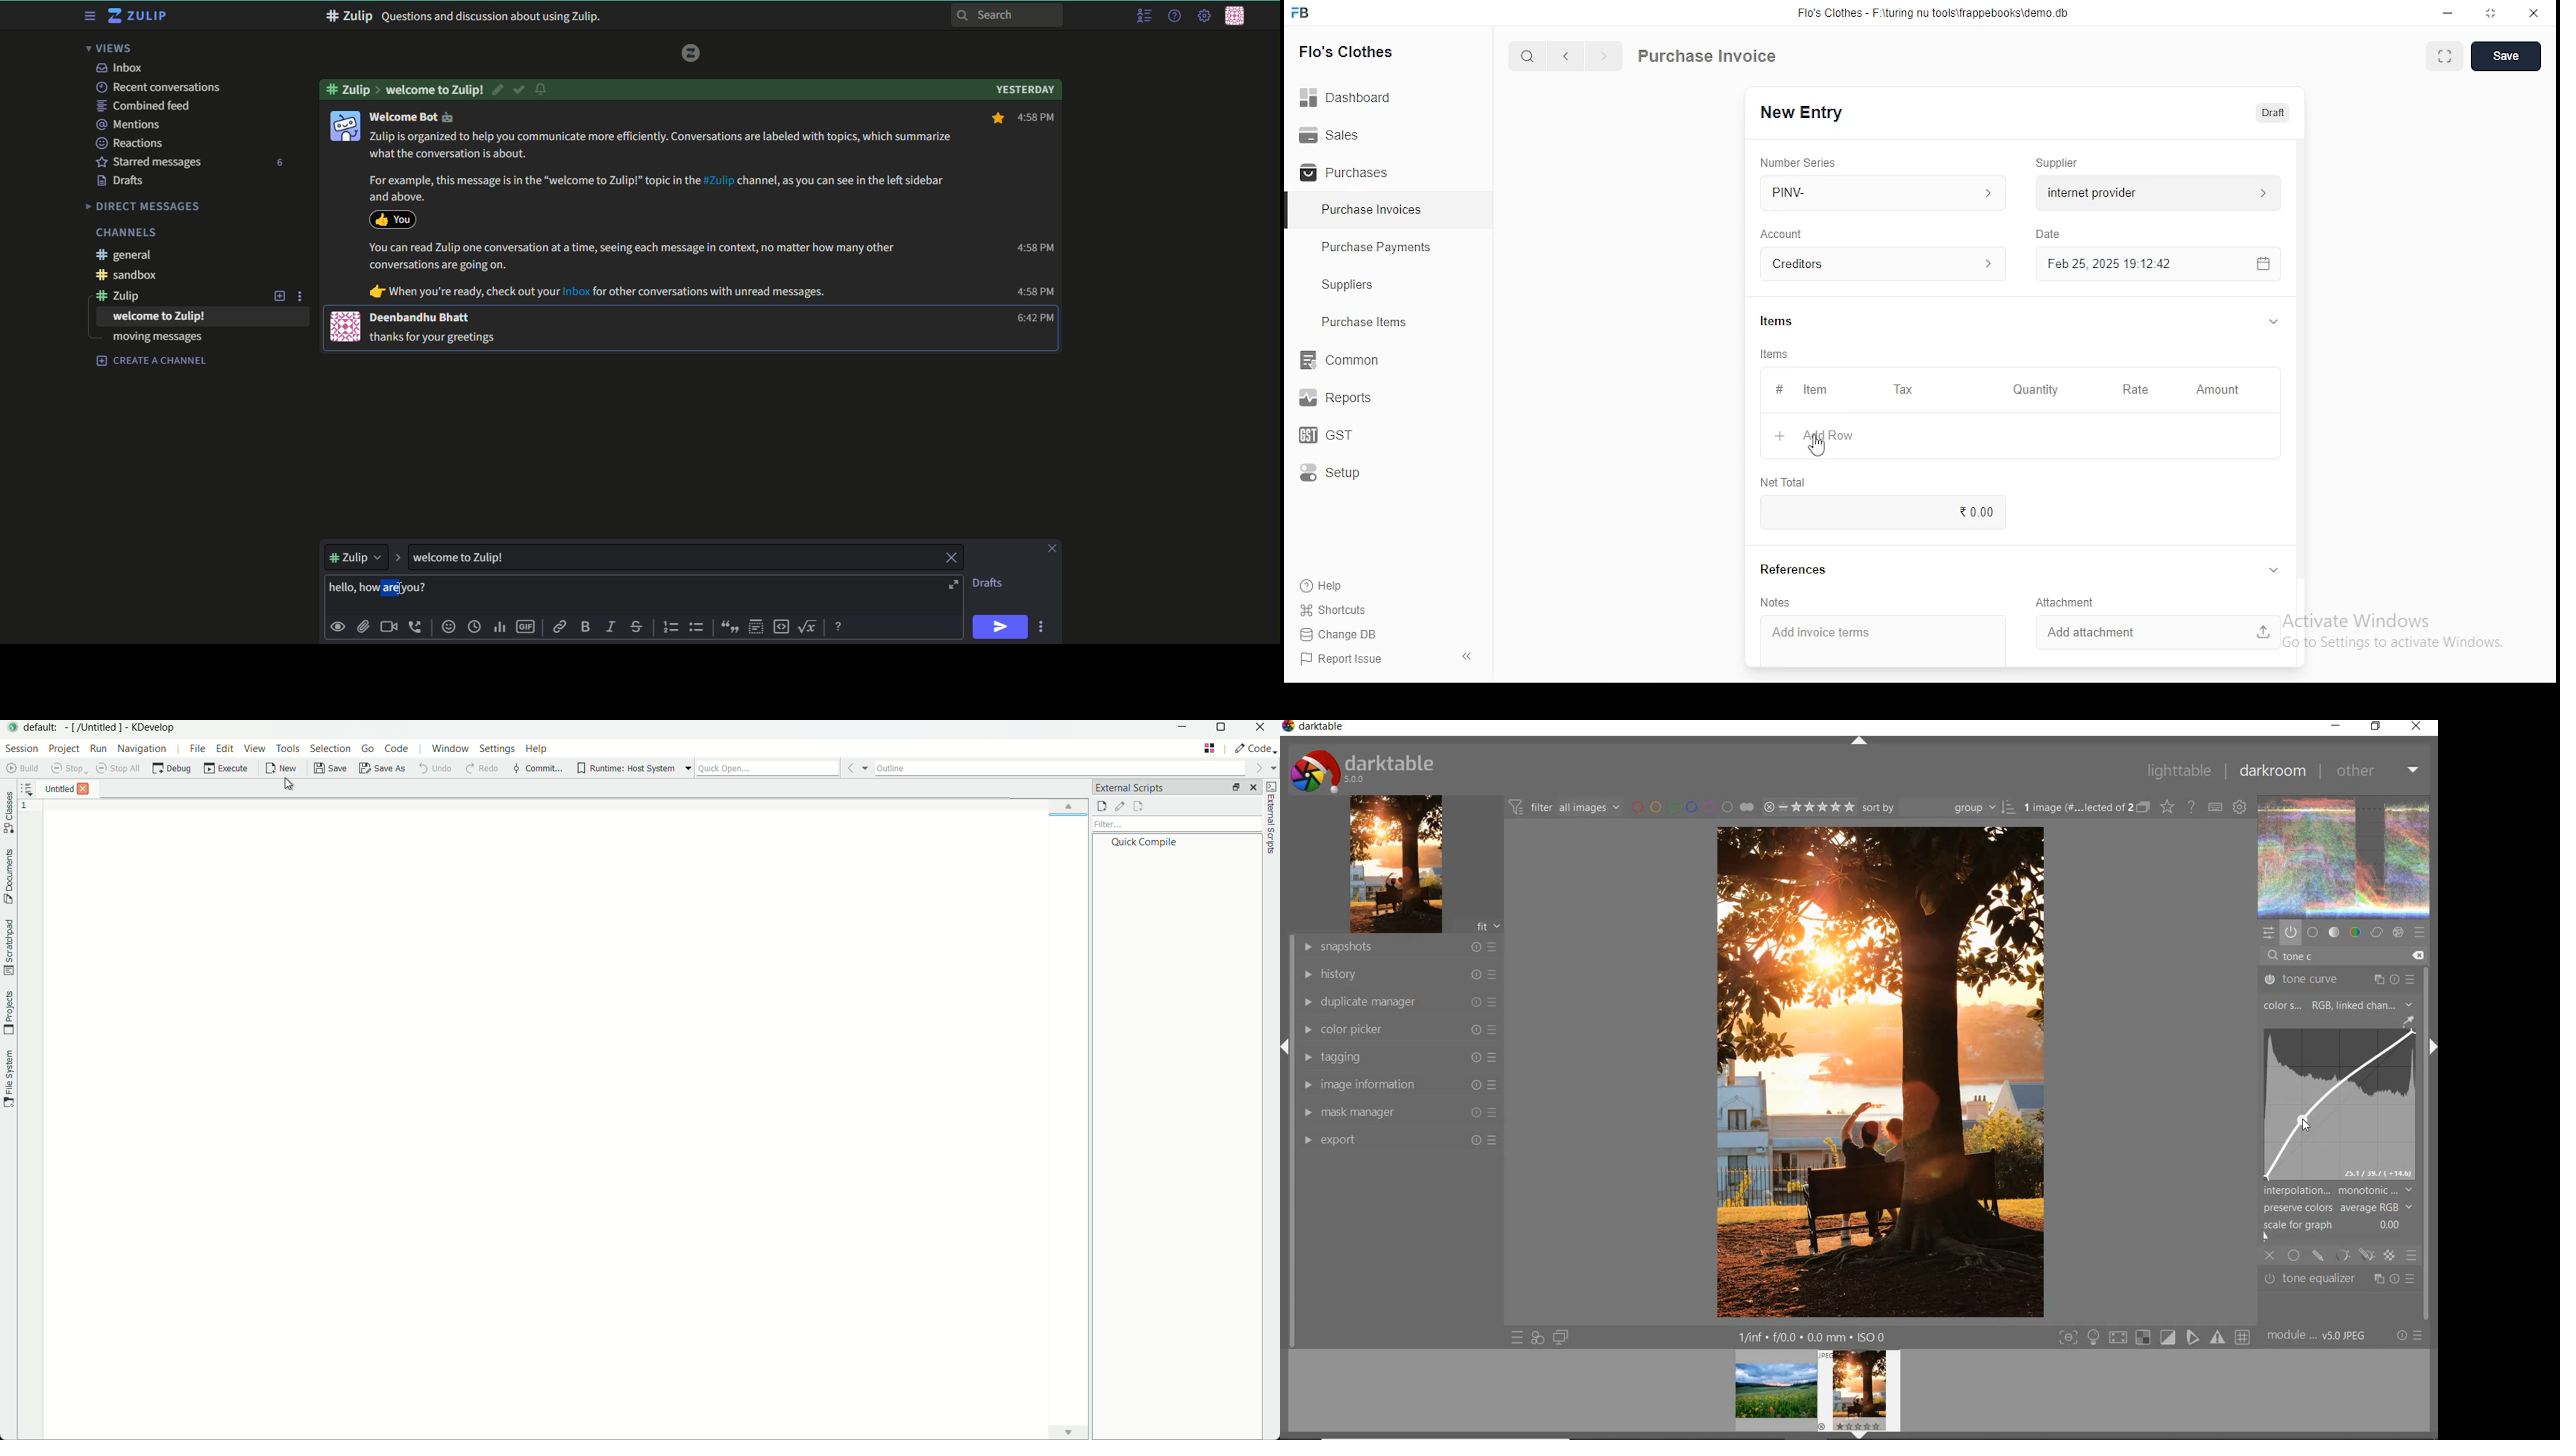 The image size is (2576, 1456). I want to click on draft, so click(2273, 112).